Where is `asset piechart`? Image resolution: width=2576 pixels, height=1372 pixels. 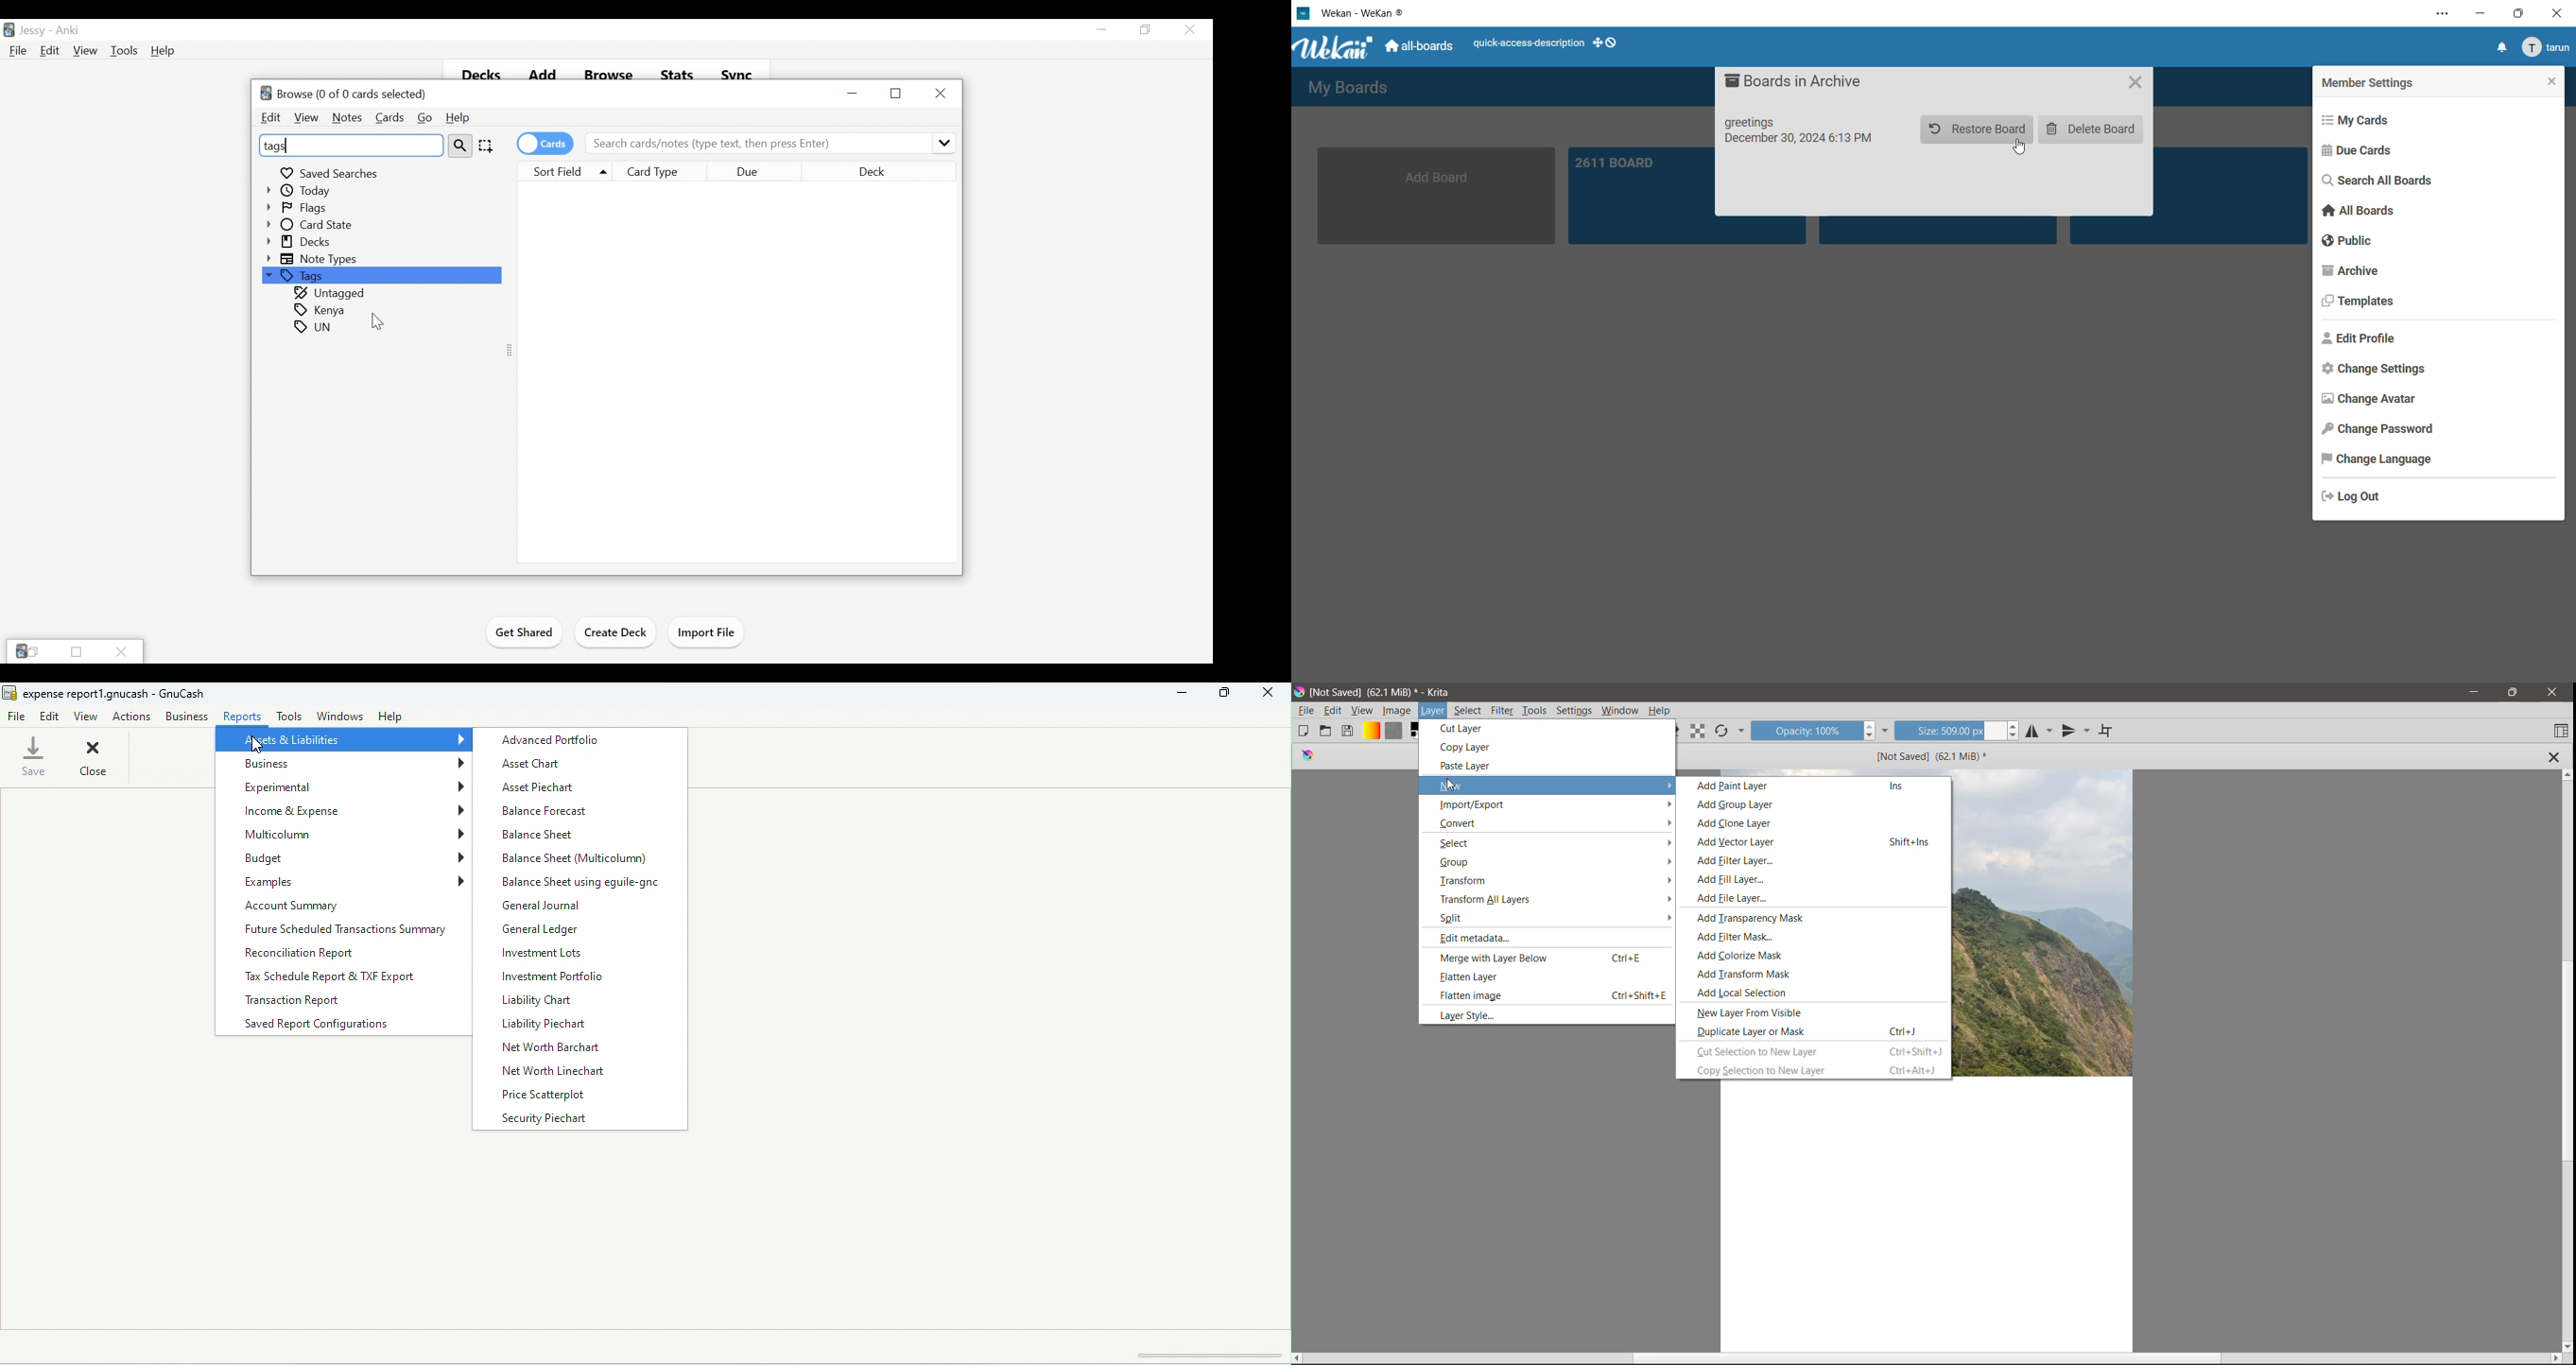
asset piechart is located at coordinates (538, 788).